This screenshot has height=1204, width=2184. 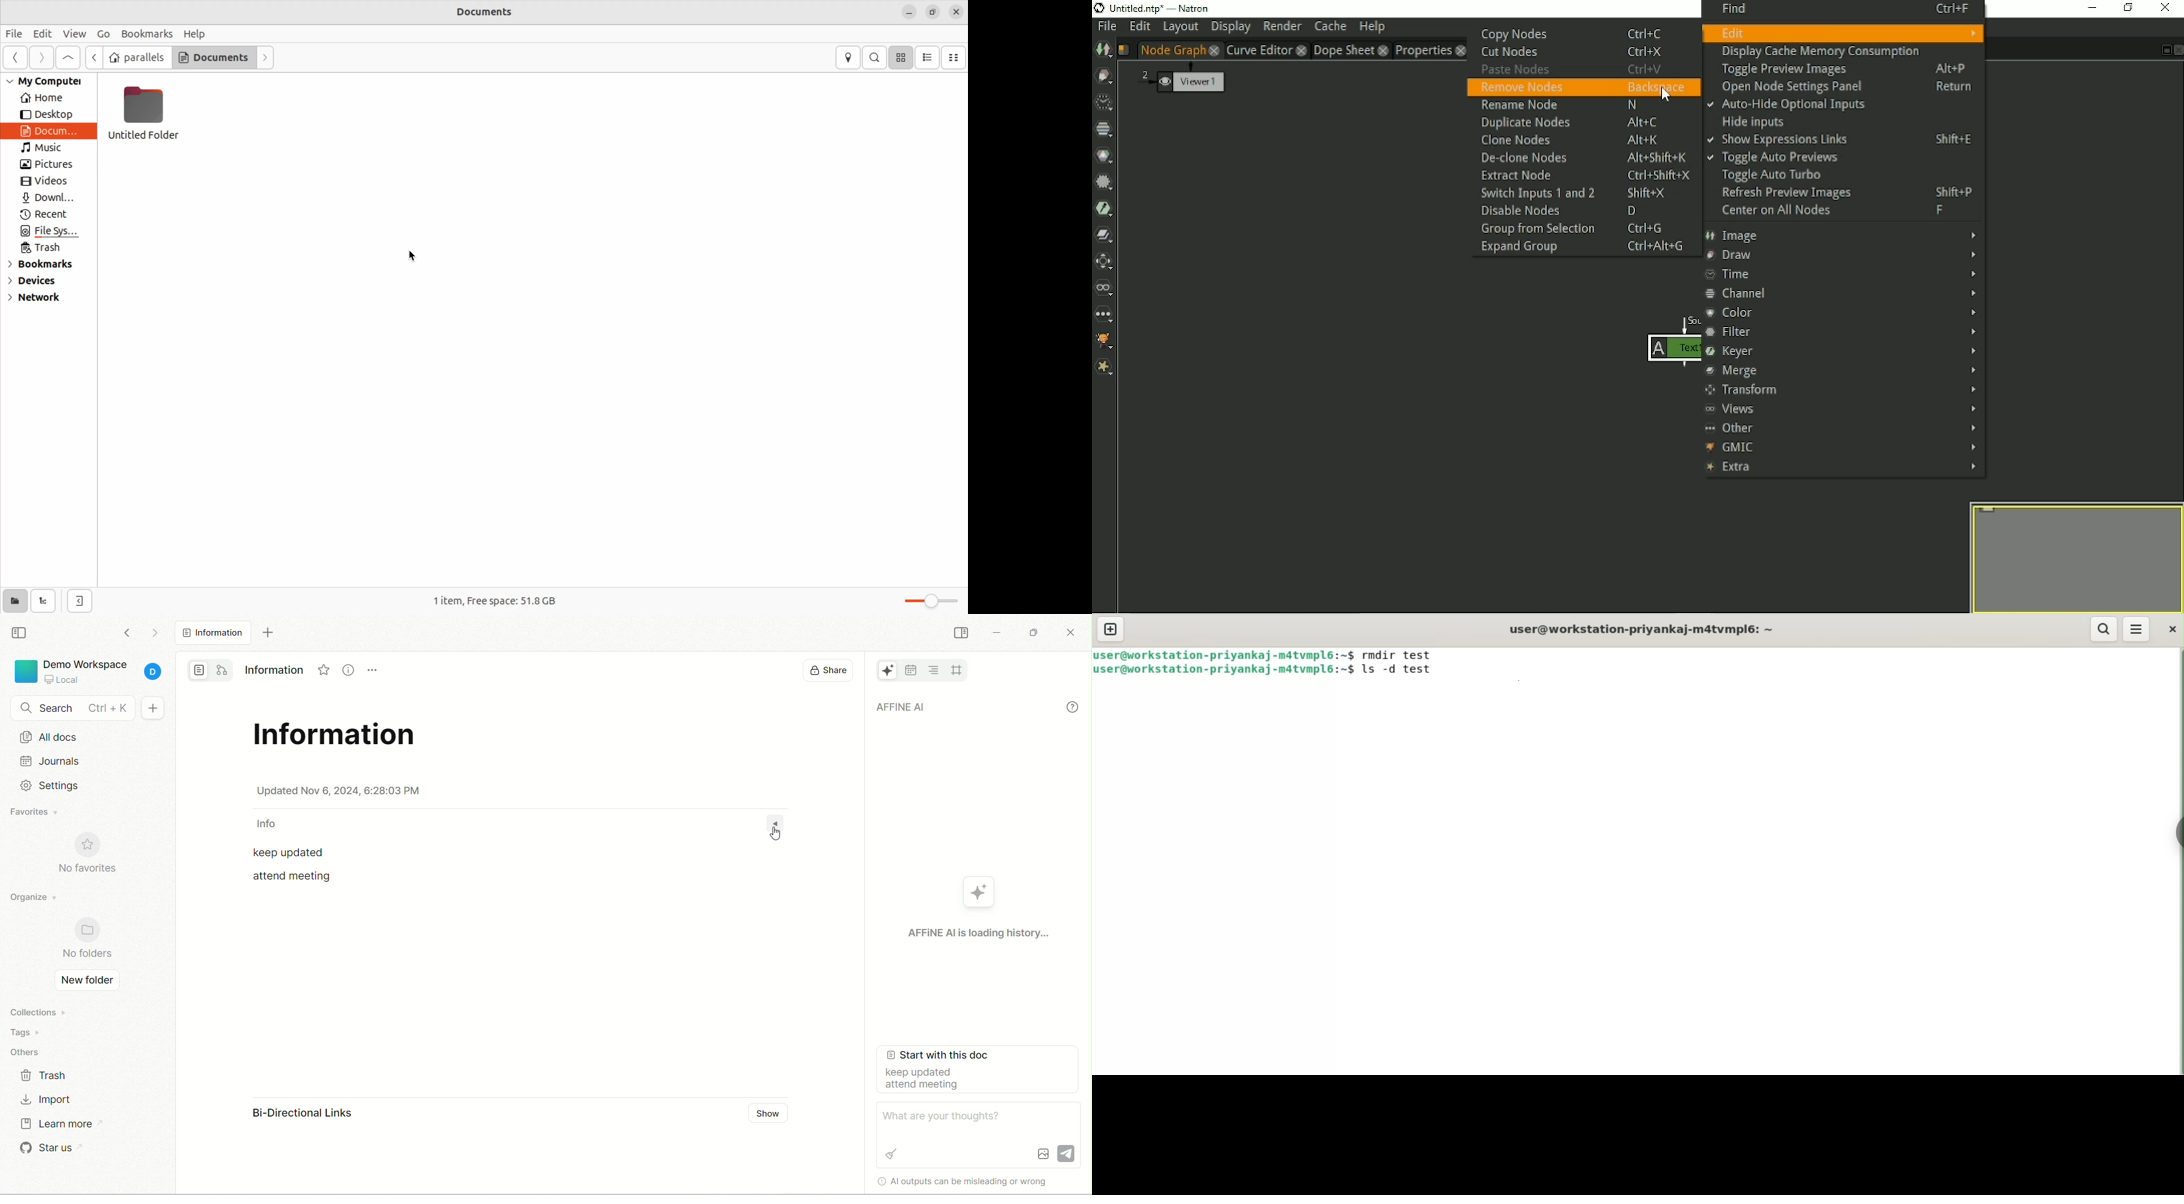 I want to click on go back, so click(x=128, y=636).